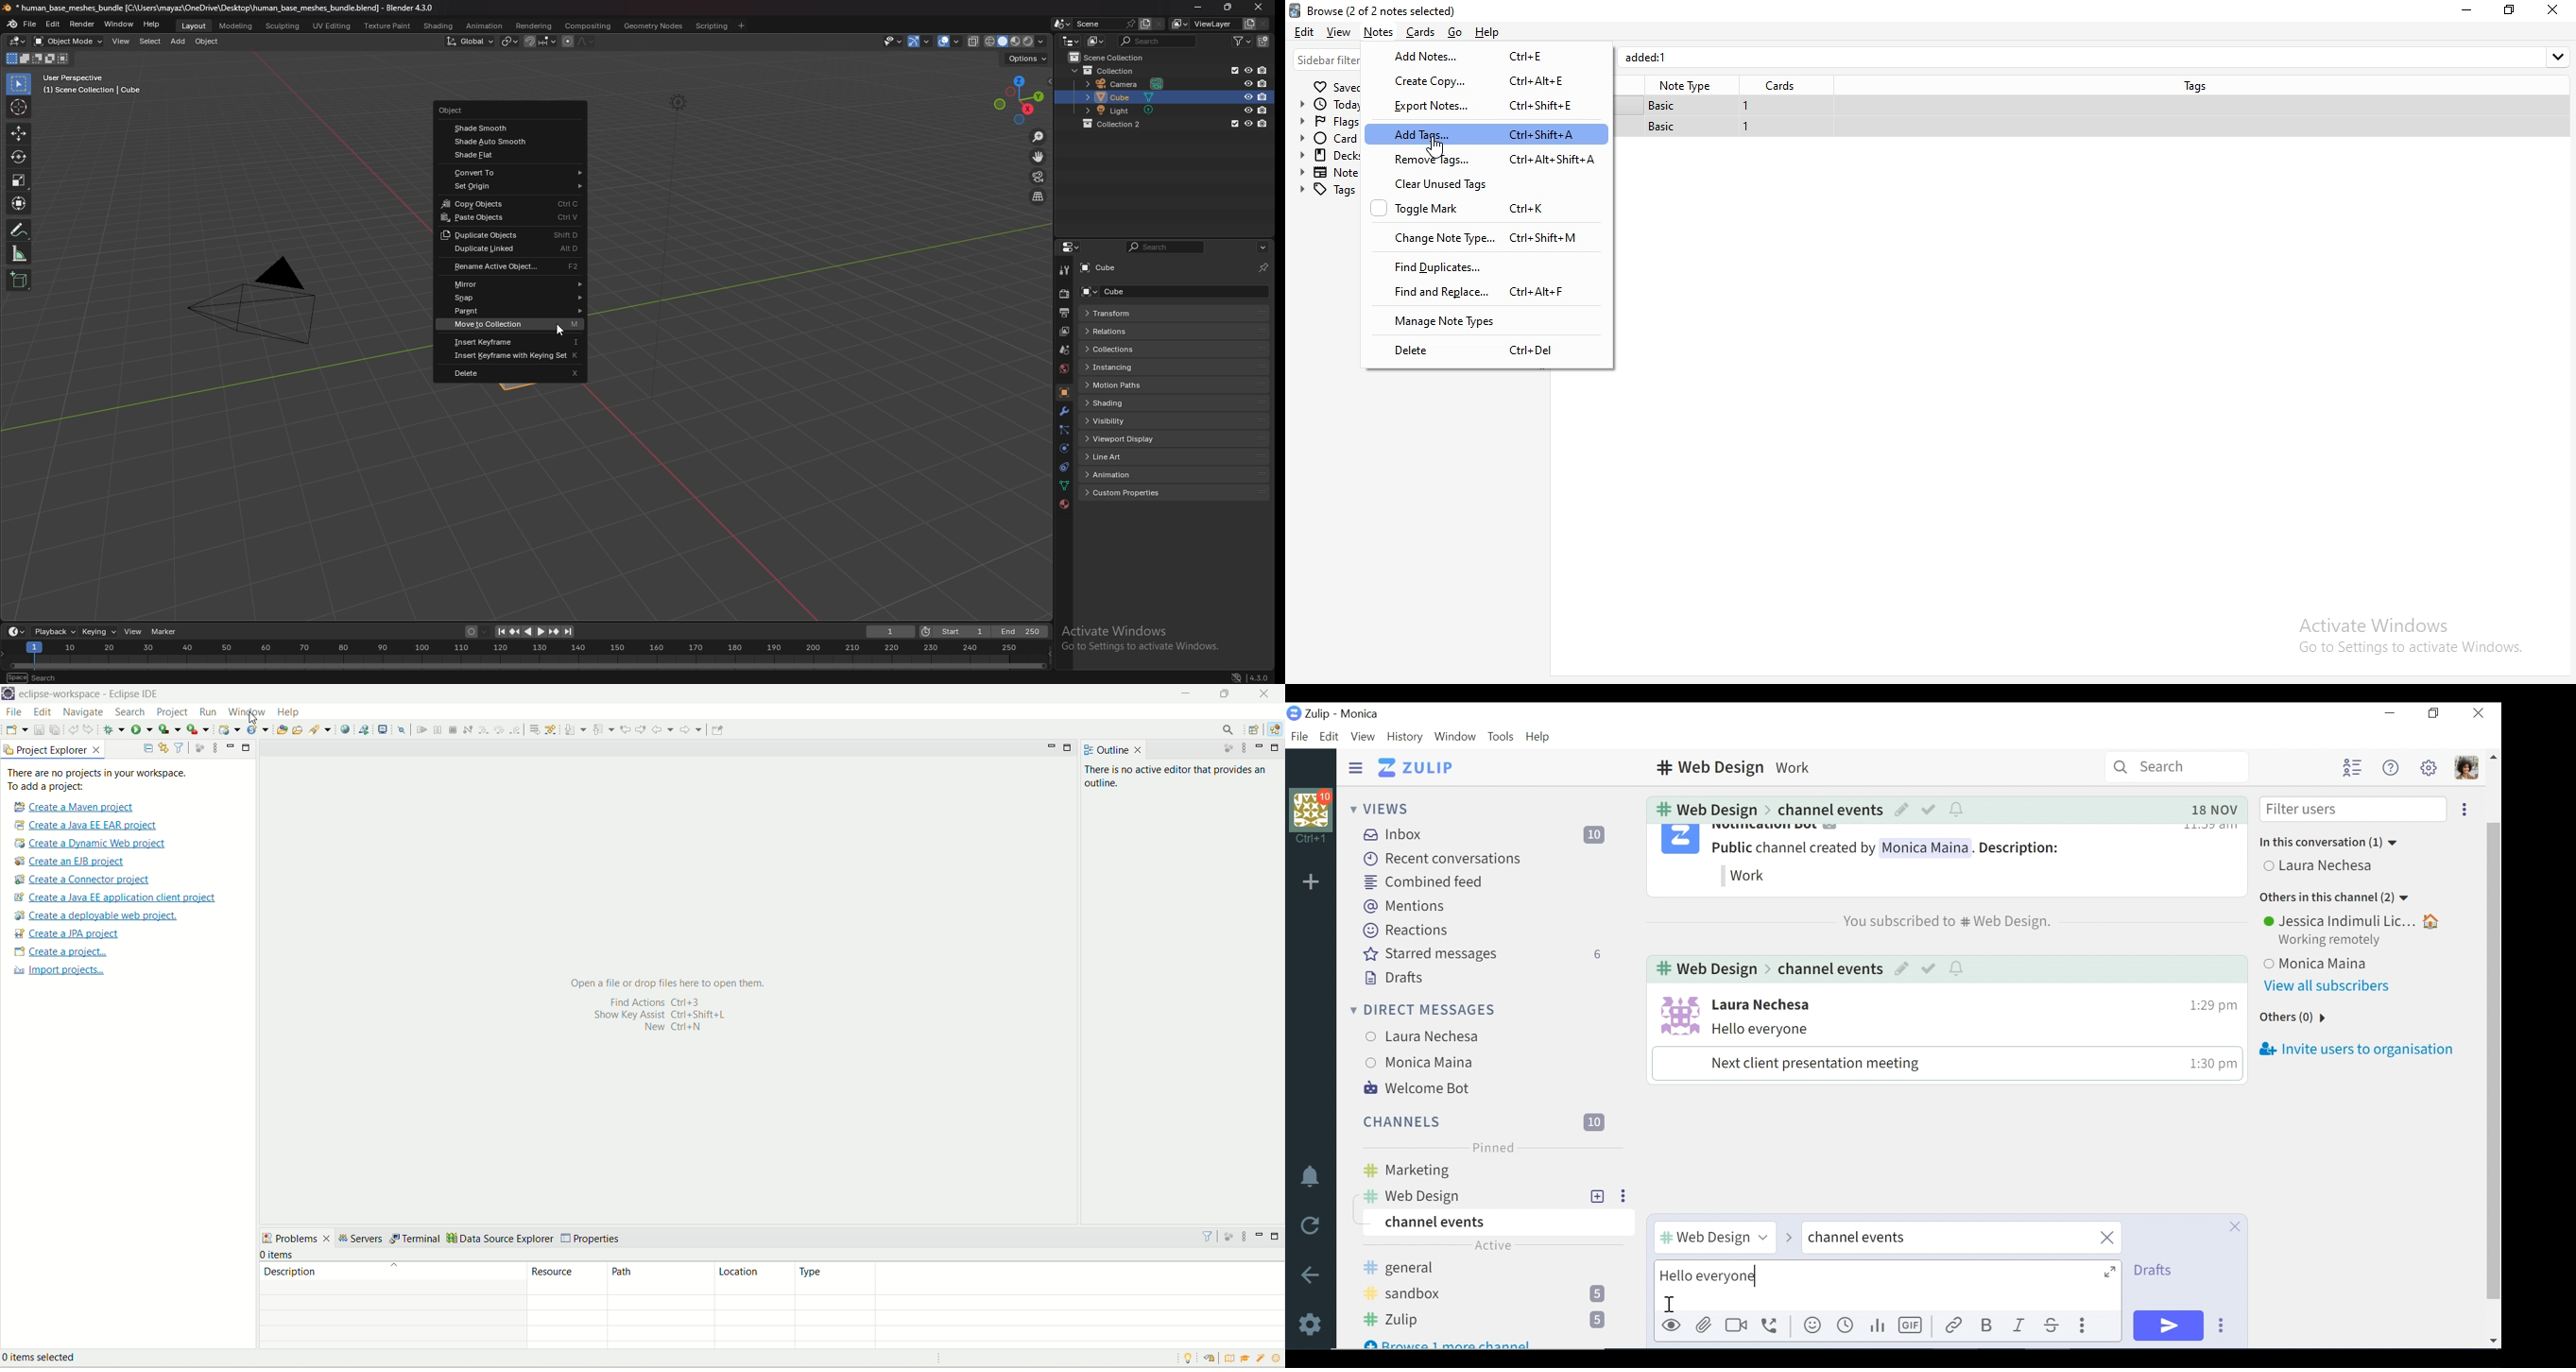  What do you see at coordinates (1434, 150) in the screenshot?
I see `cursor` at bounding box center [1434, 150].